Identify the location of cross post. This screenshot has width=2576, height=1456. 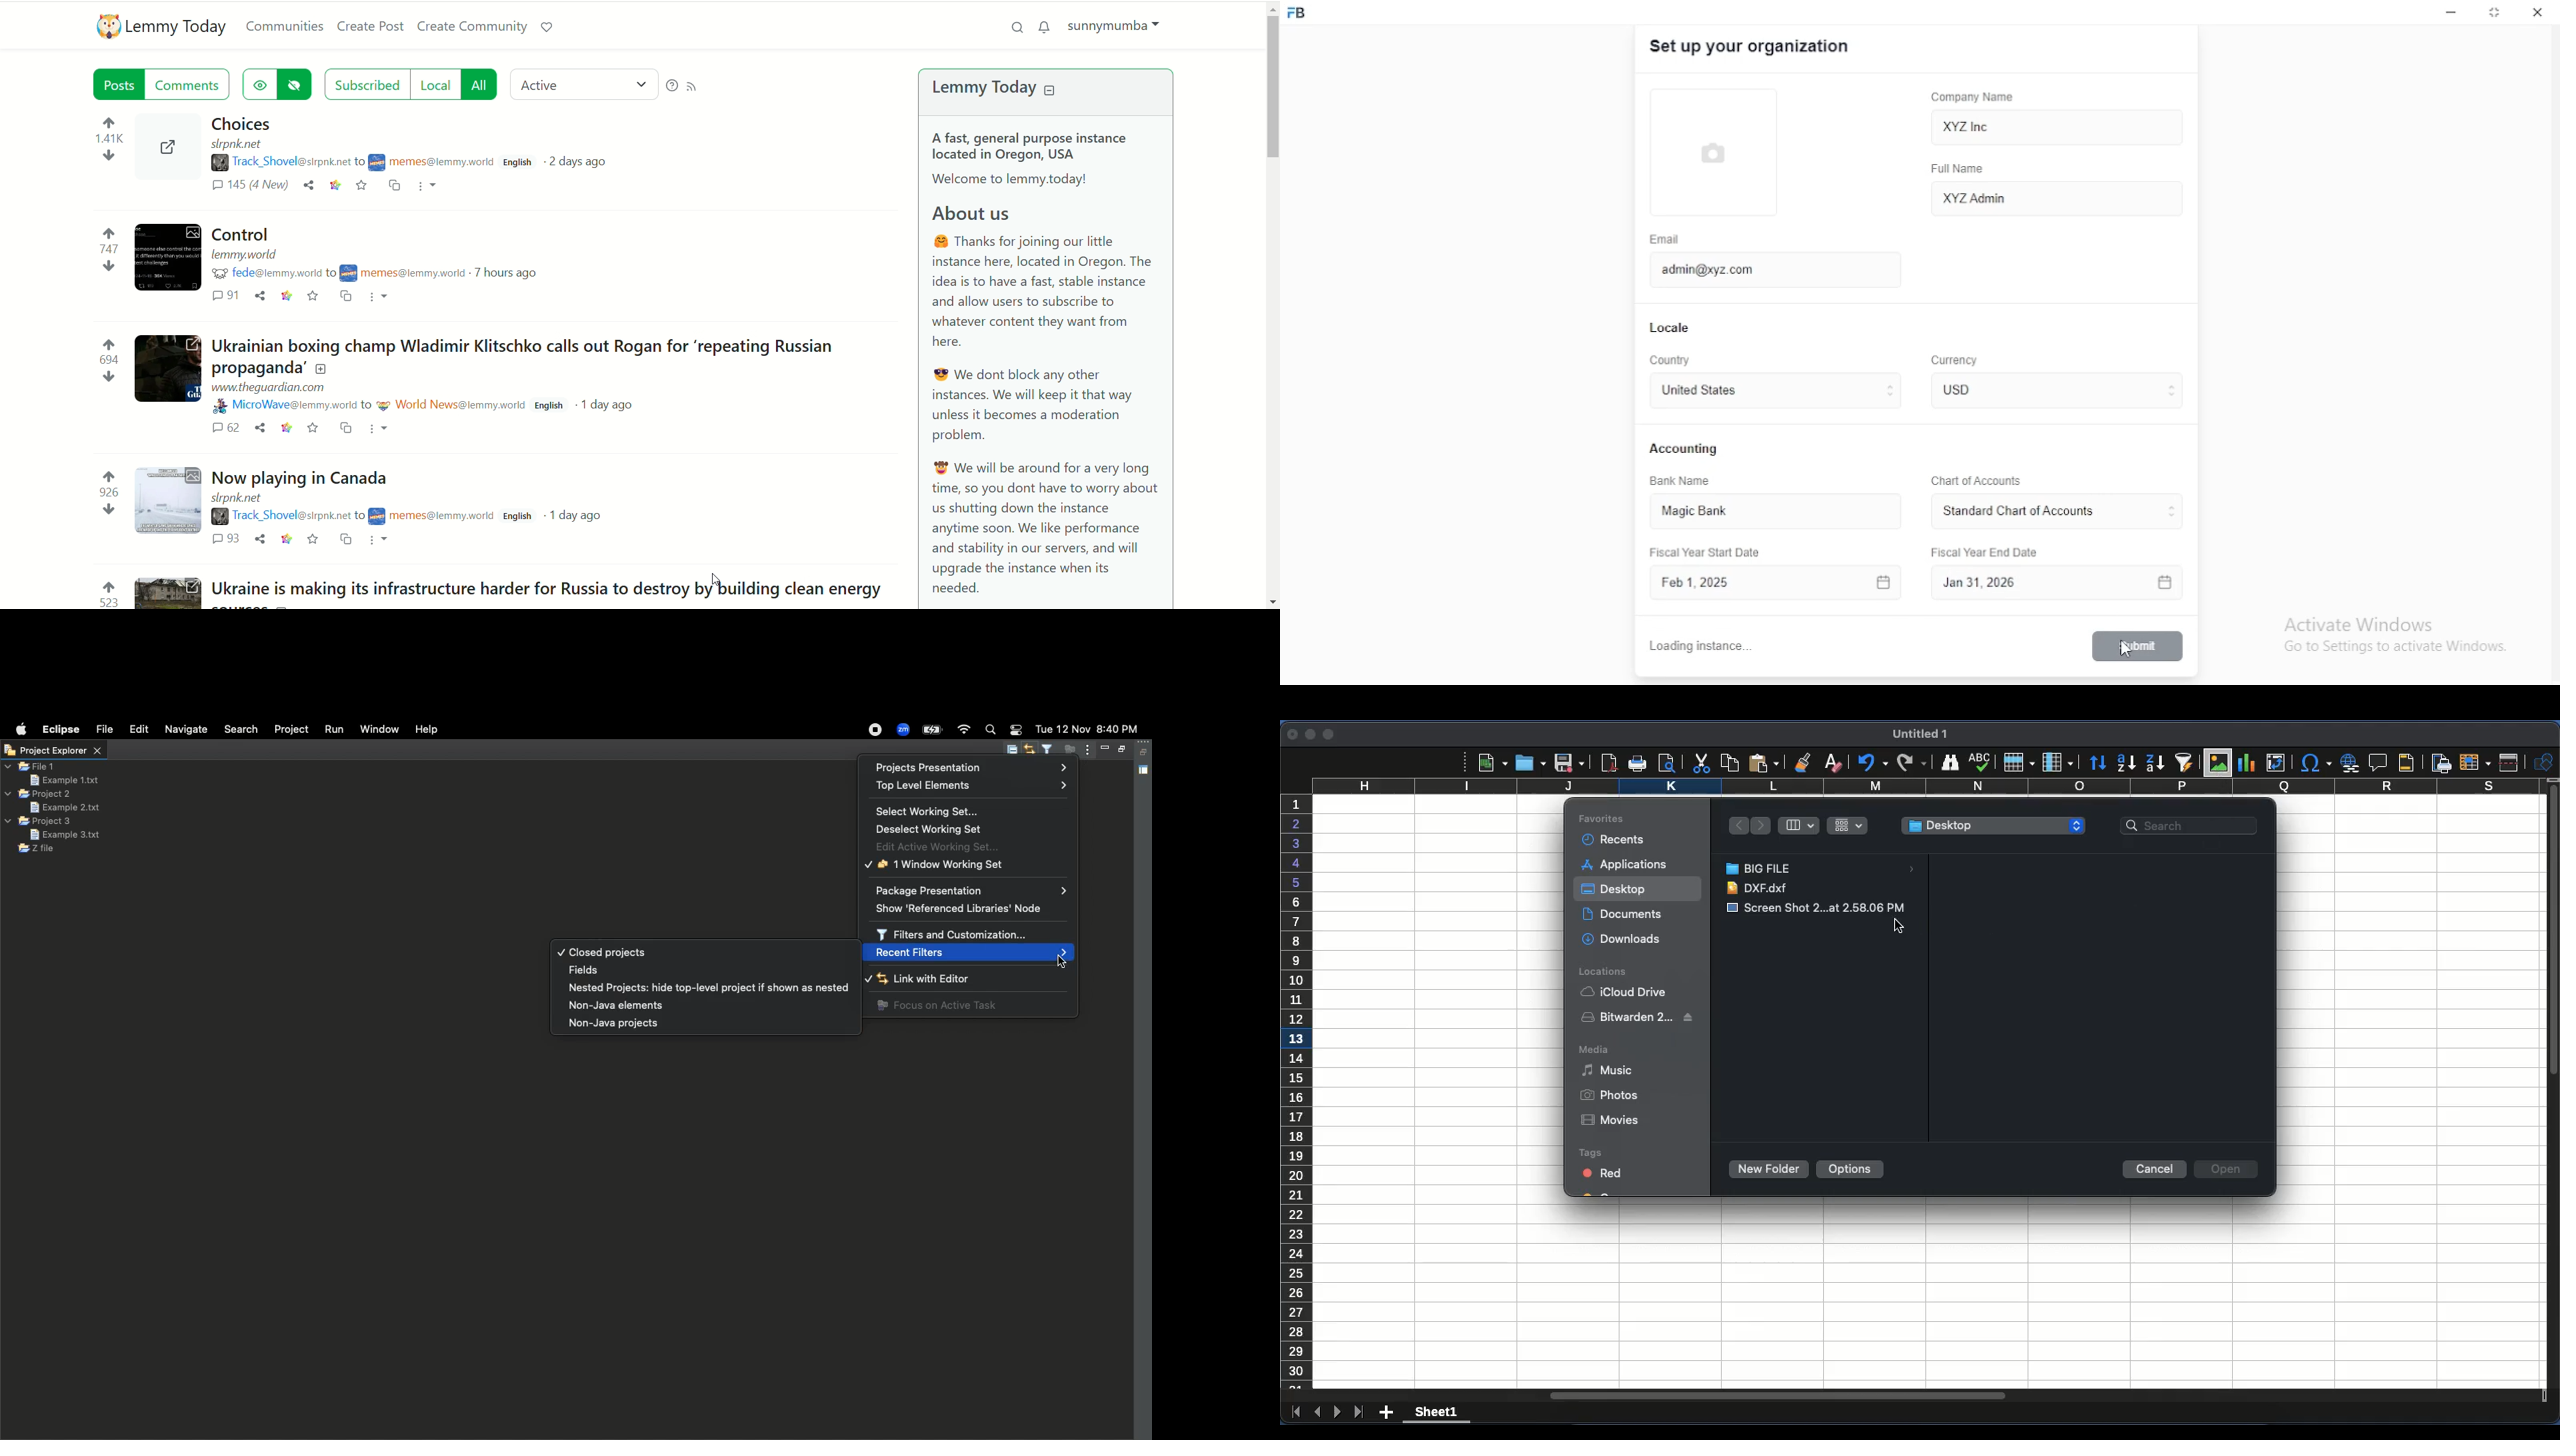
(393, 187).